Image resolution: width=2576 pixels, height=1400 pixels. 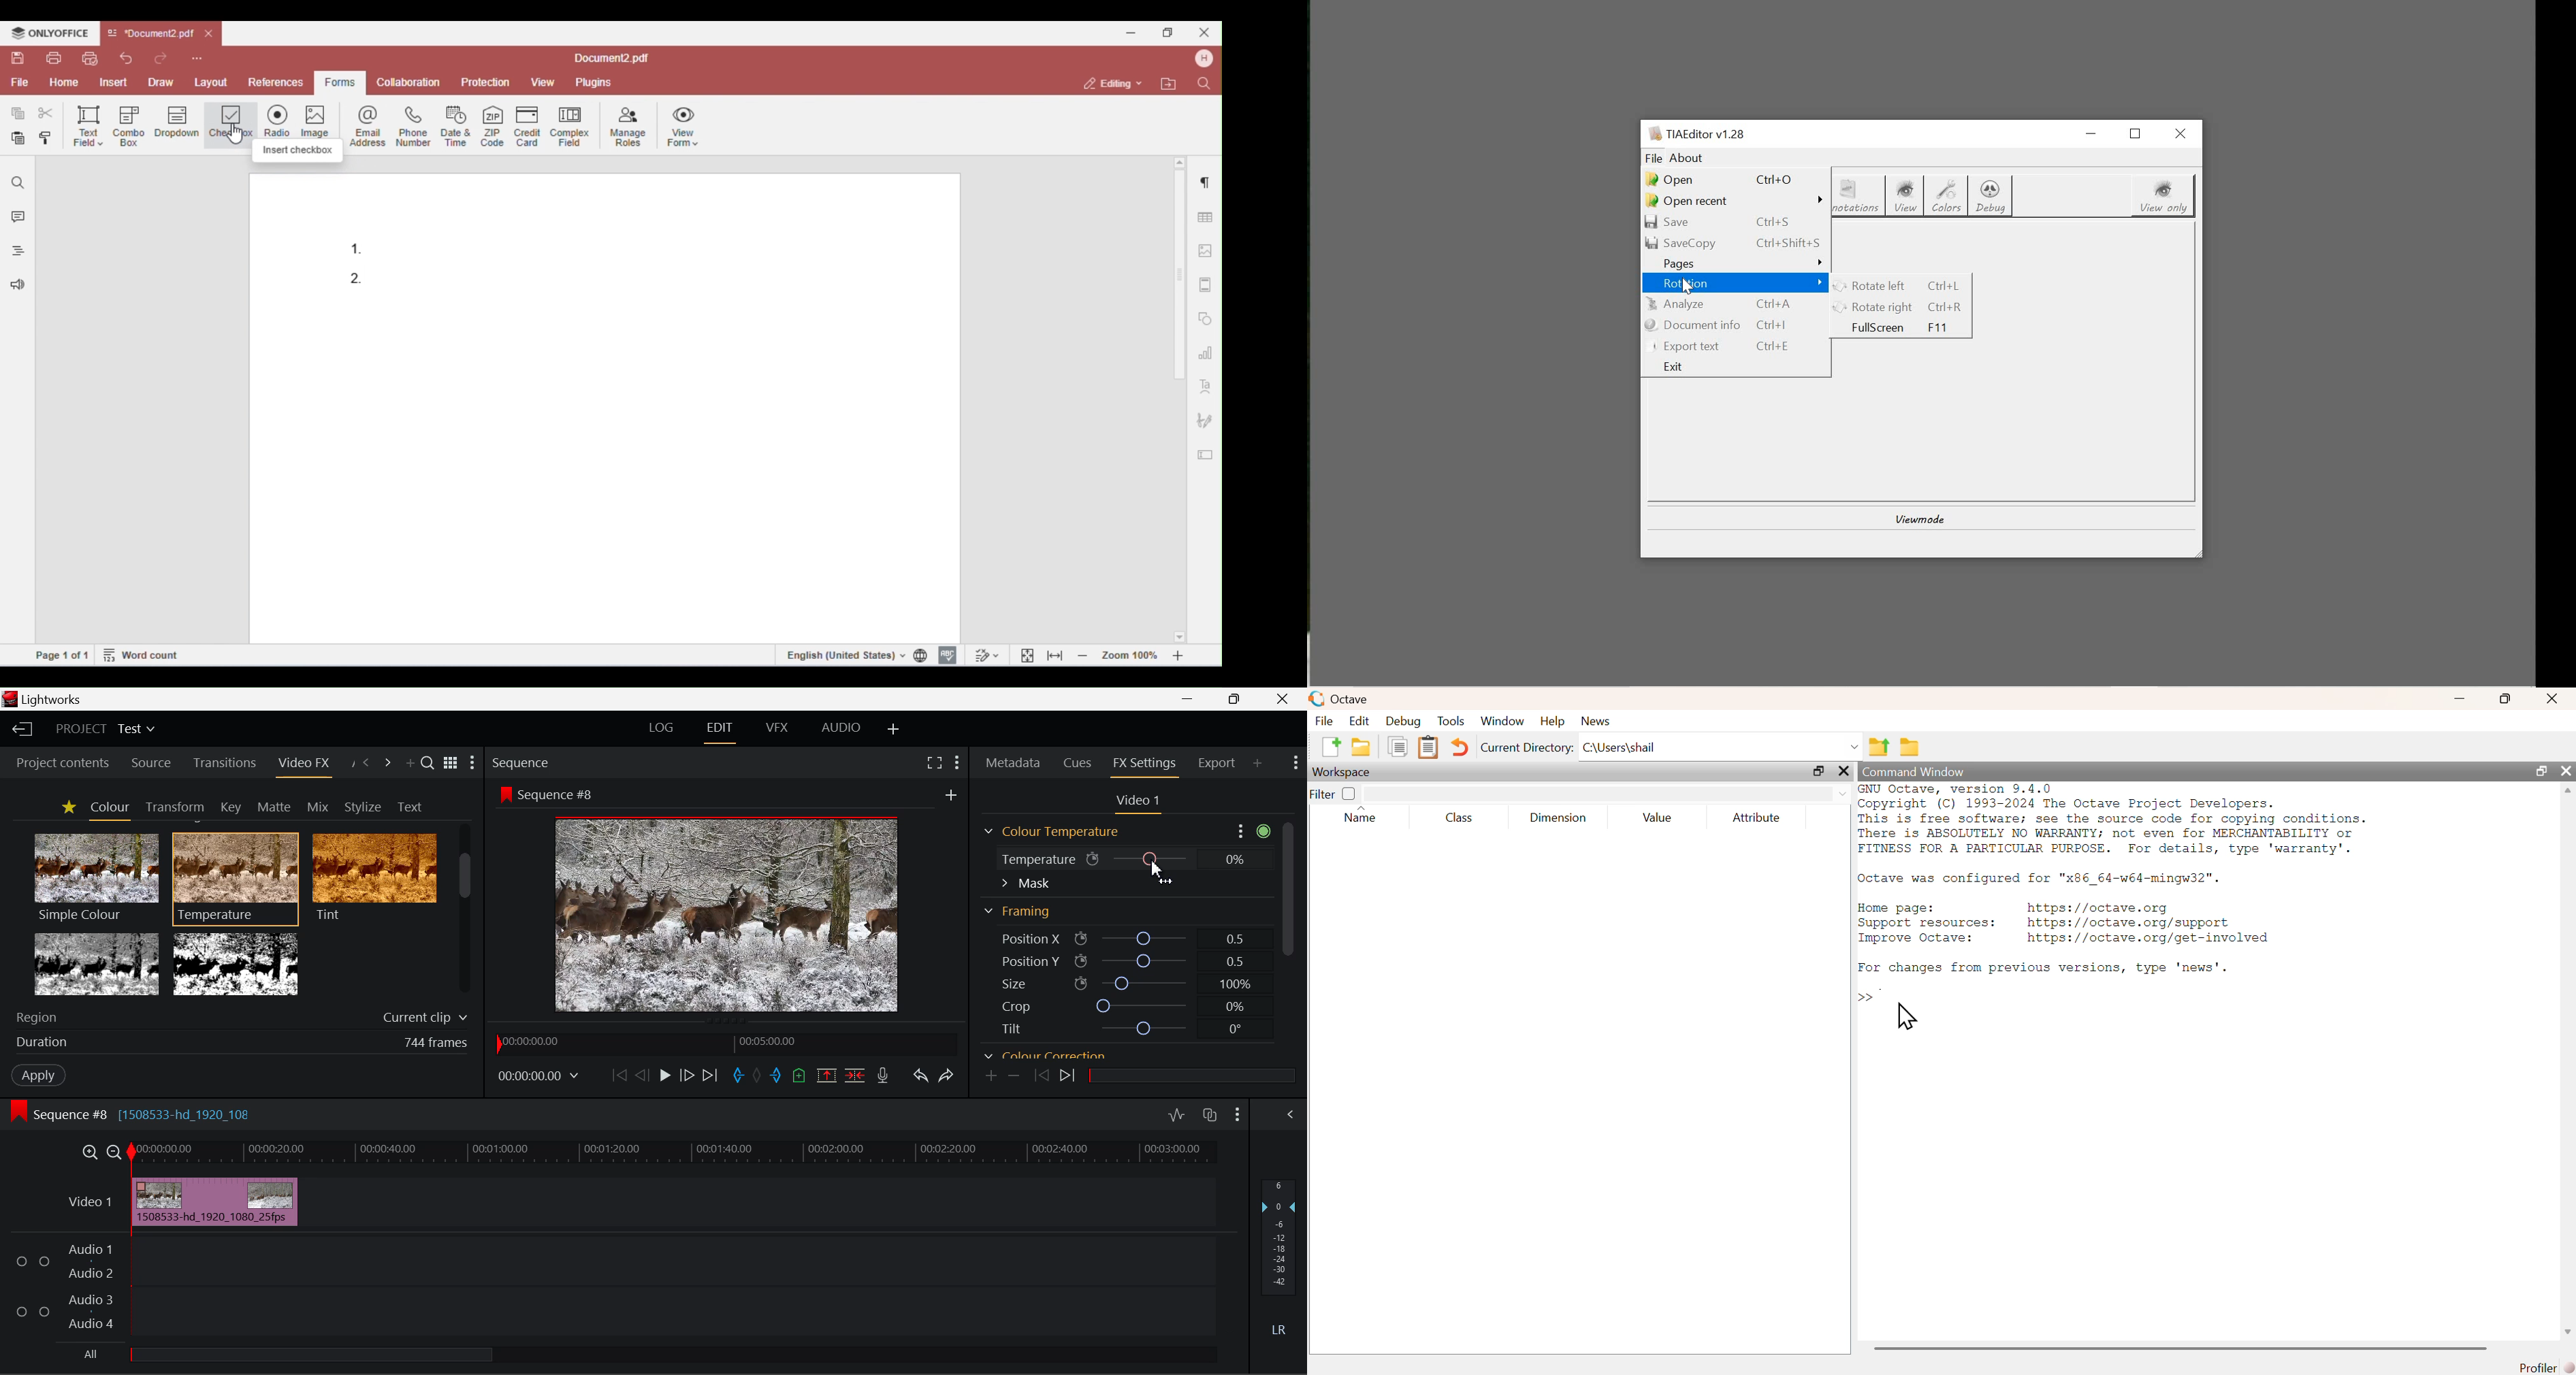 I want to click on Position Y, so click(x=1144, y=960).